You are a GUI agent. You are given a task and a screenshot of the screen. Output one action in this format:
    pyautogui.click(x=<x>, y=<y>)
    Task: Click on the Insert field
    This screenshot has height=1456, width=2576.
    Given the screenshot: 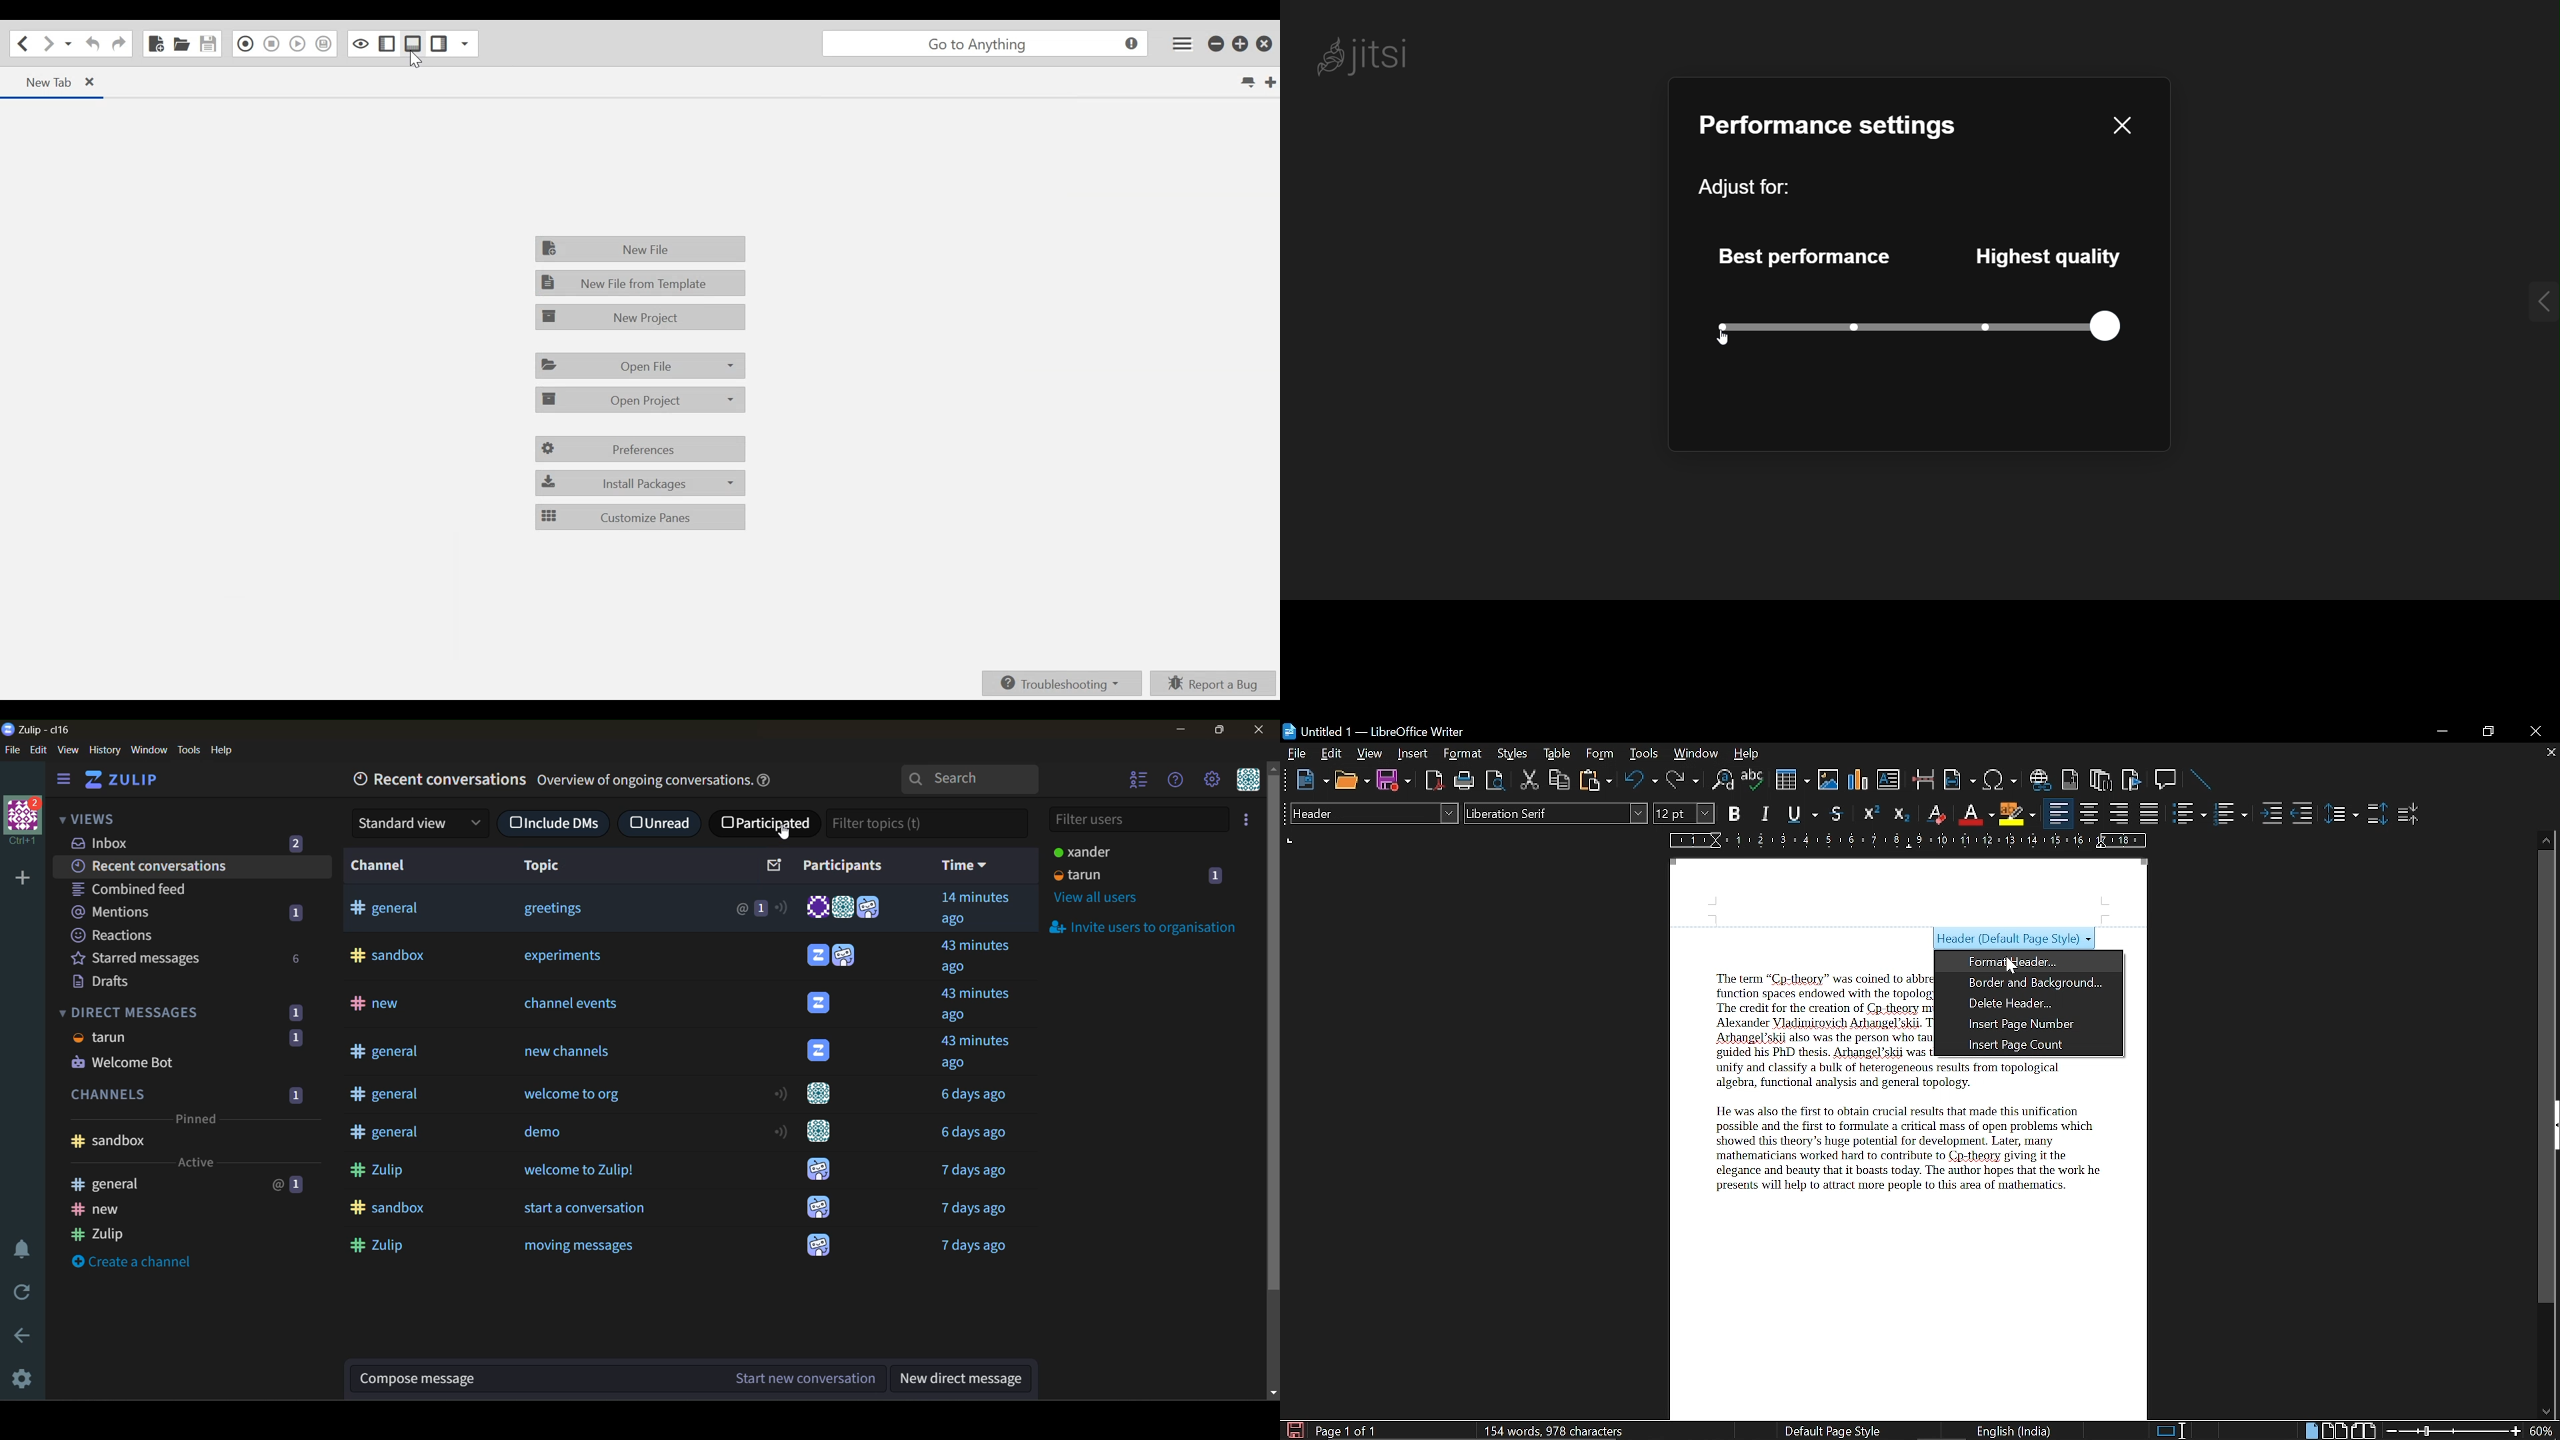 What is the action you would take?
    pyautogui.click(x=1960, y=781)
    